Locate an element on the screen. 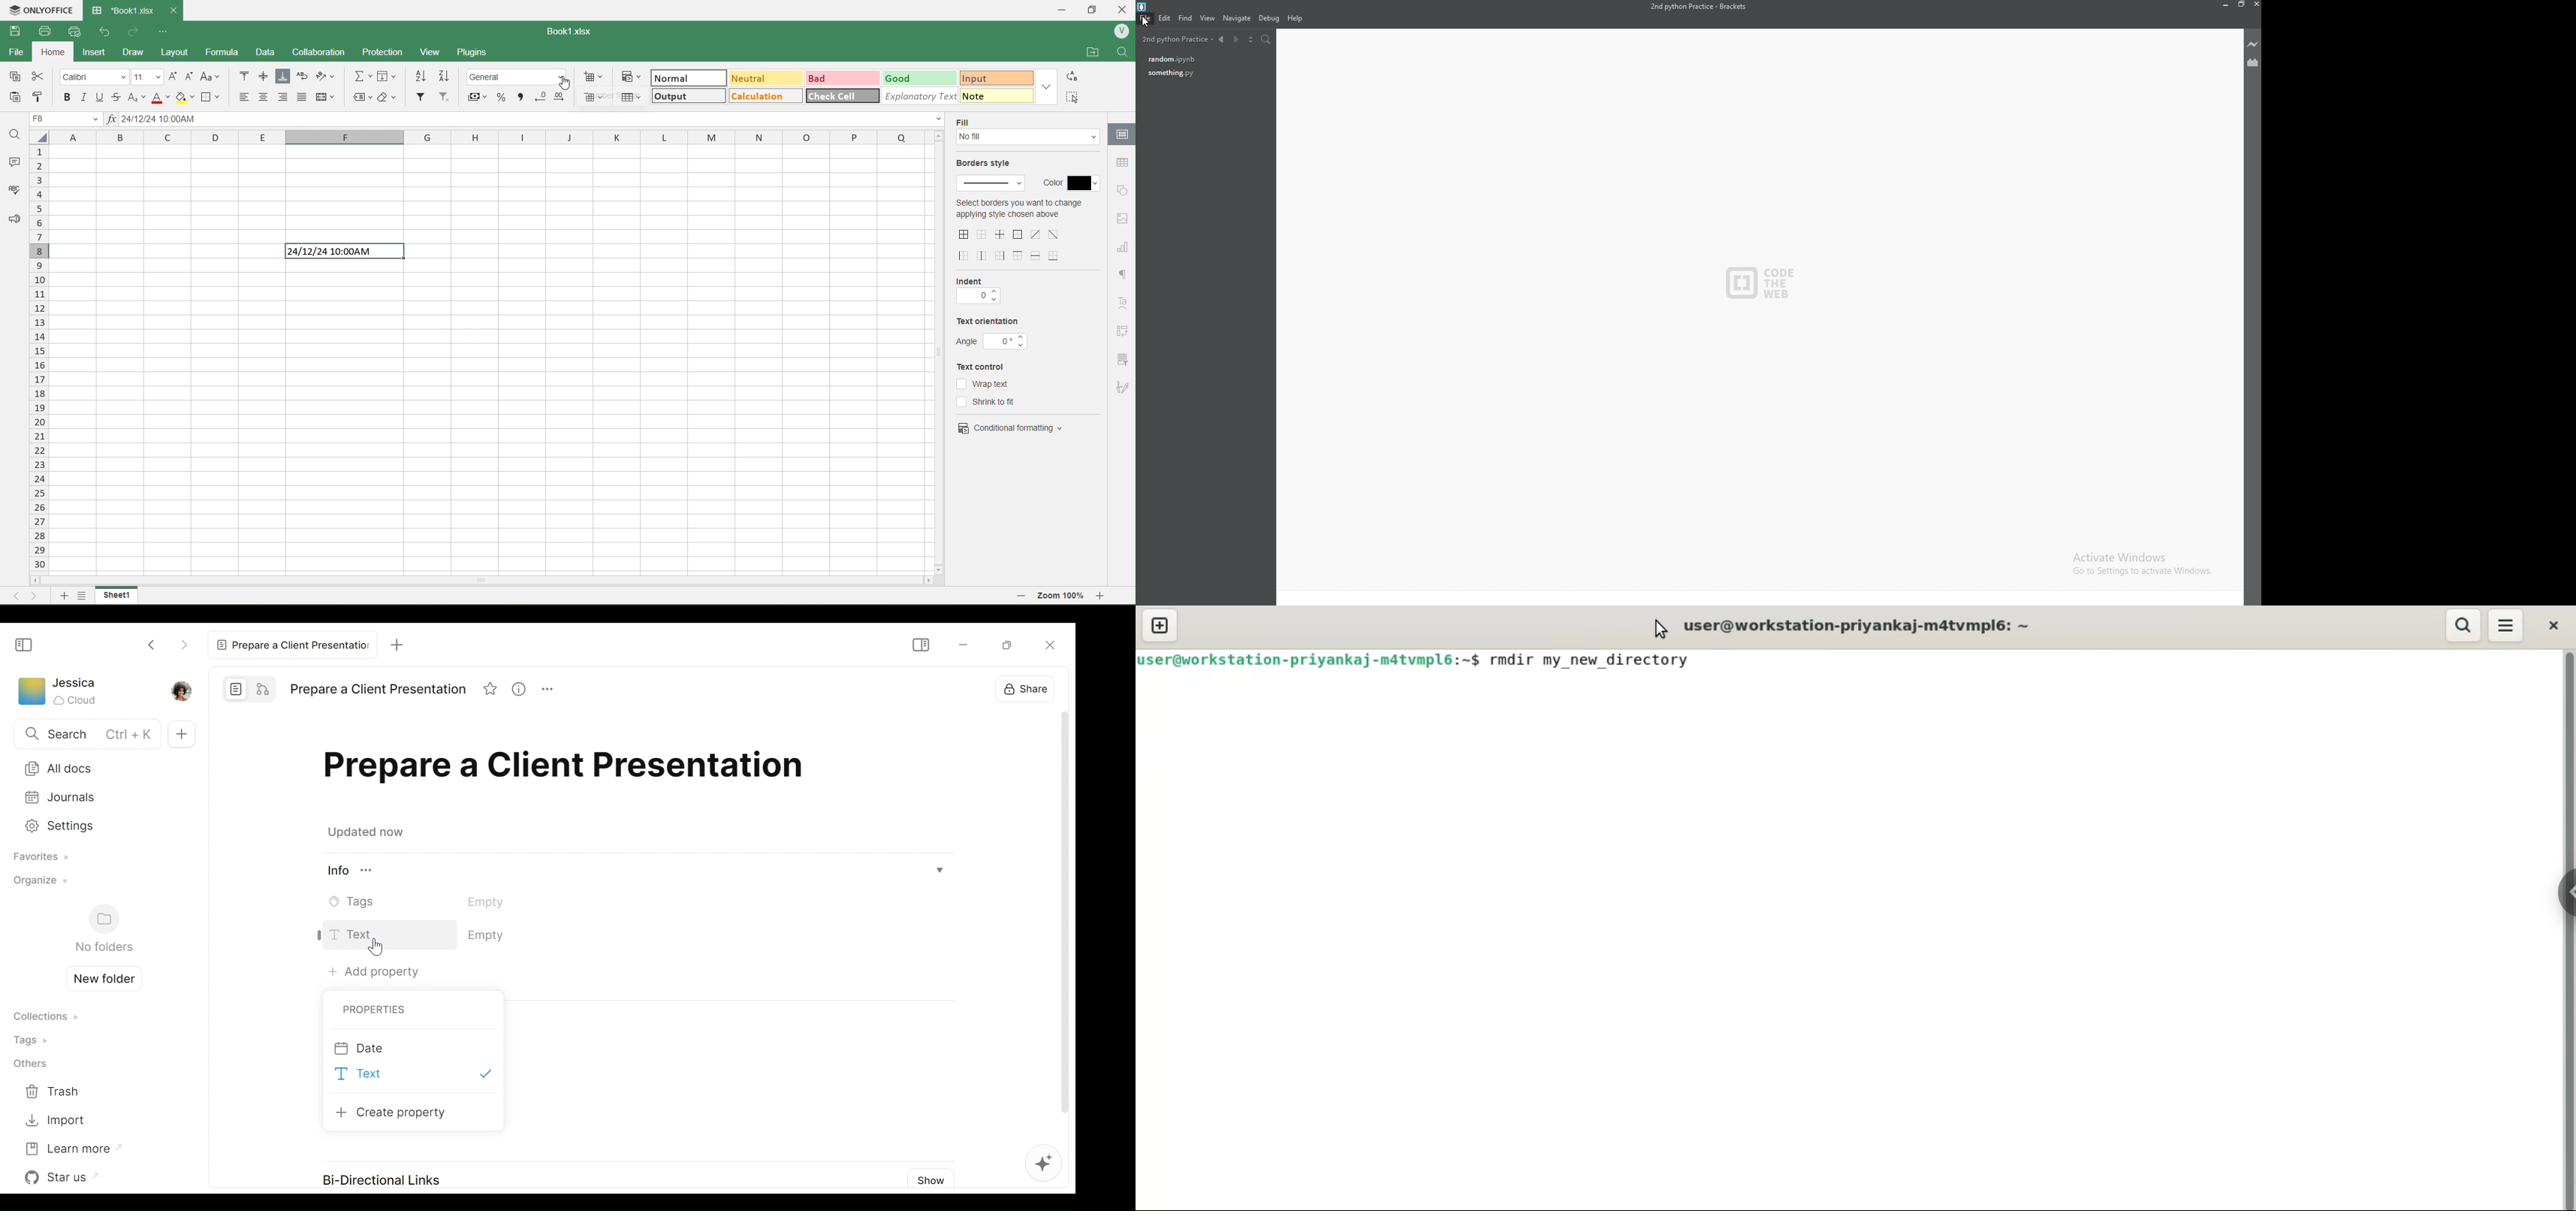 This screenshot has height=1232, width=2576. previous is located at coordinates (1223, 39).